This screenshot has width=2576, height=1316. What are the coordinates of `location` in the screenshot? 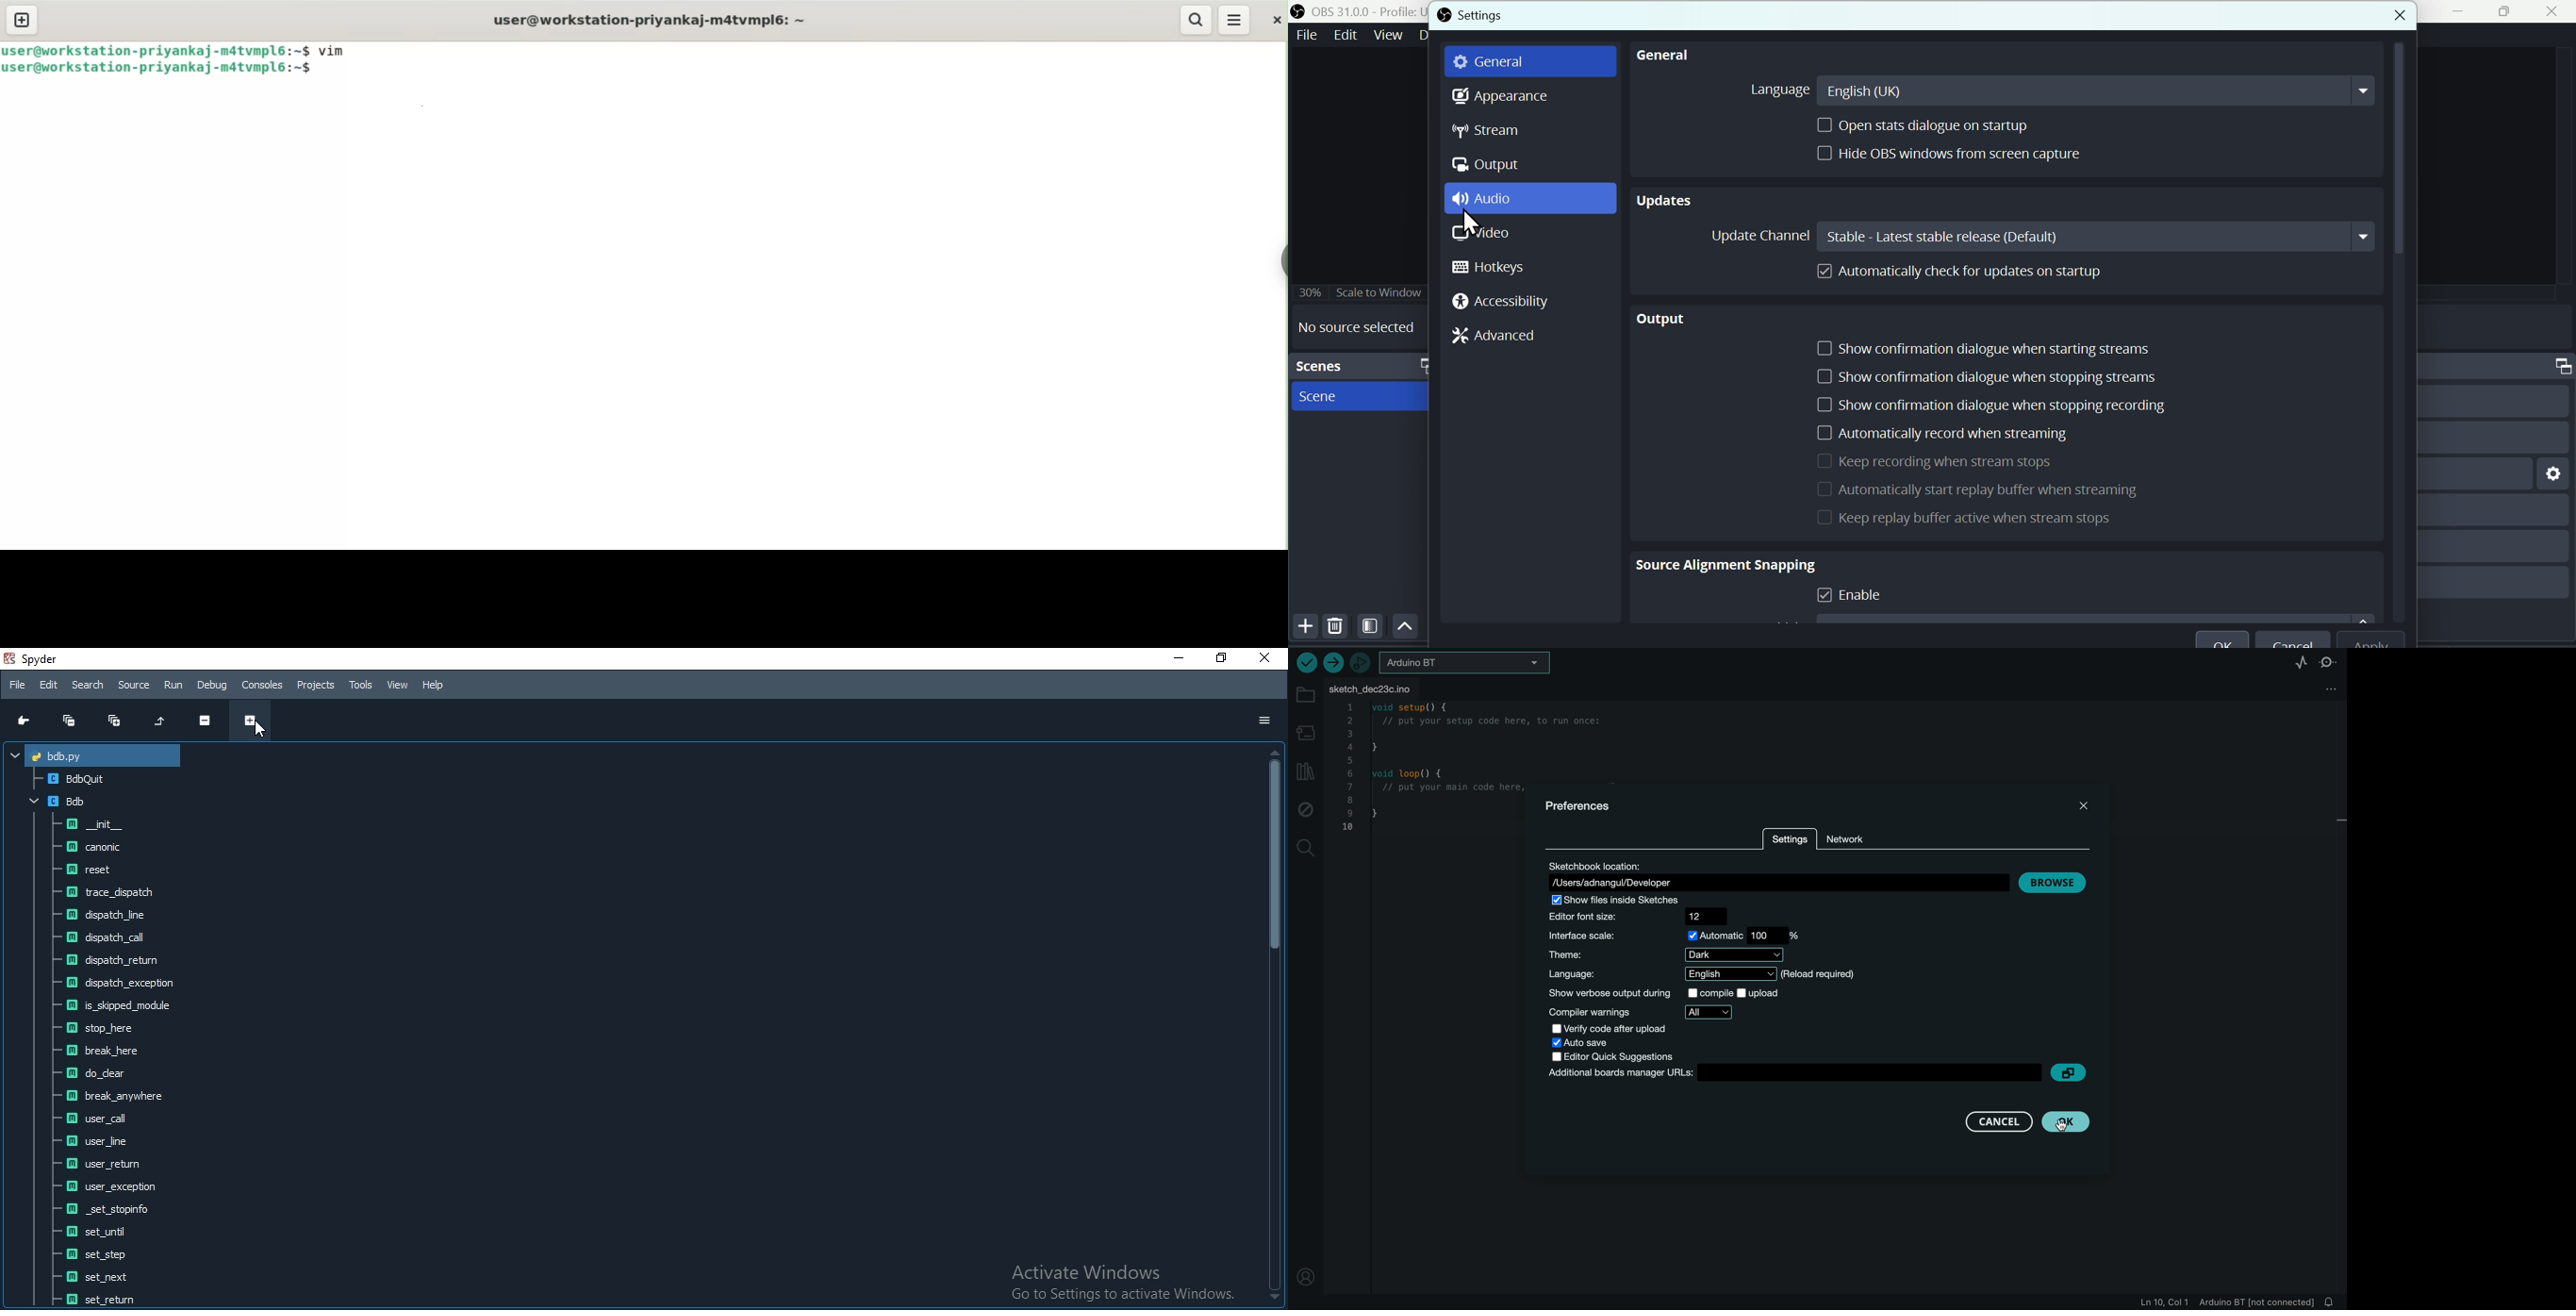 It's located at (1778, 874).